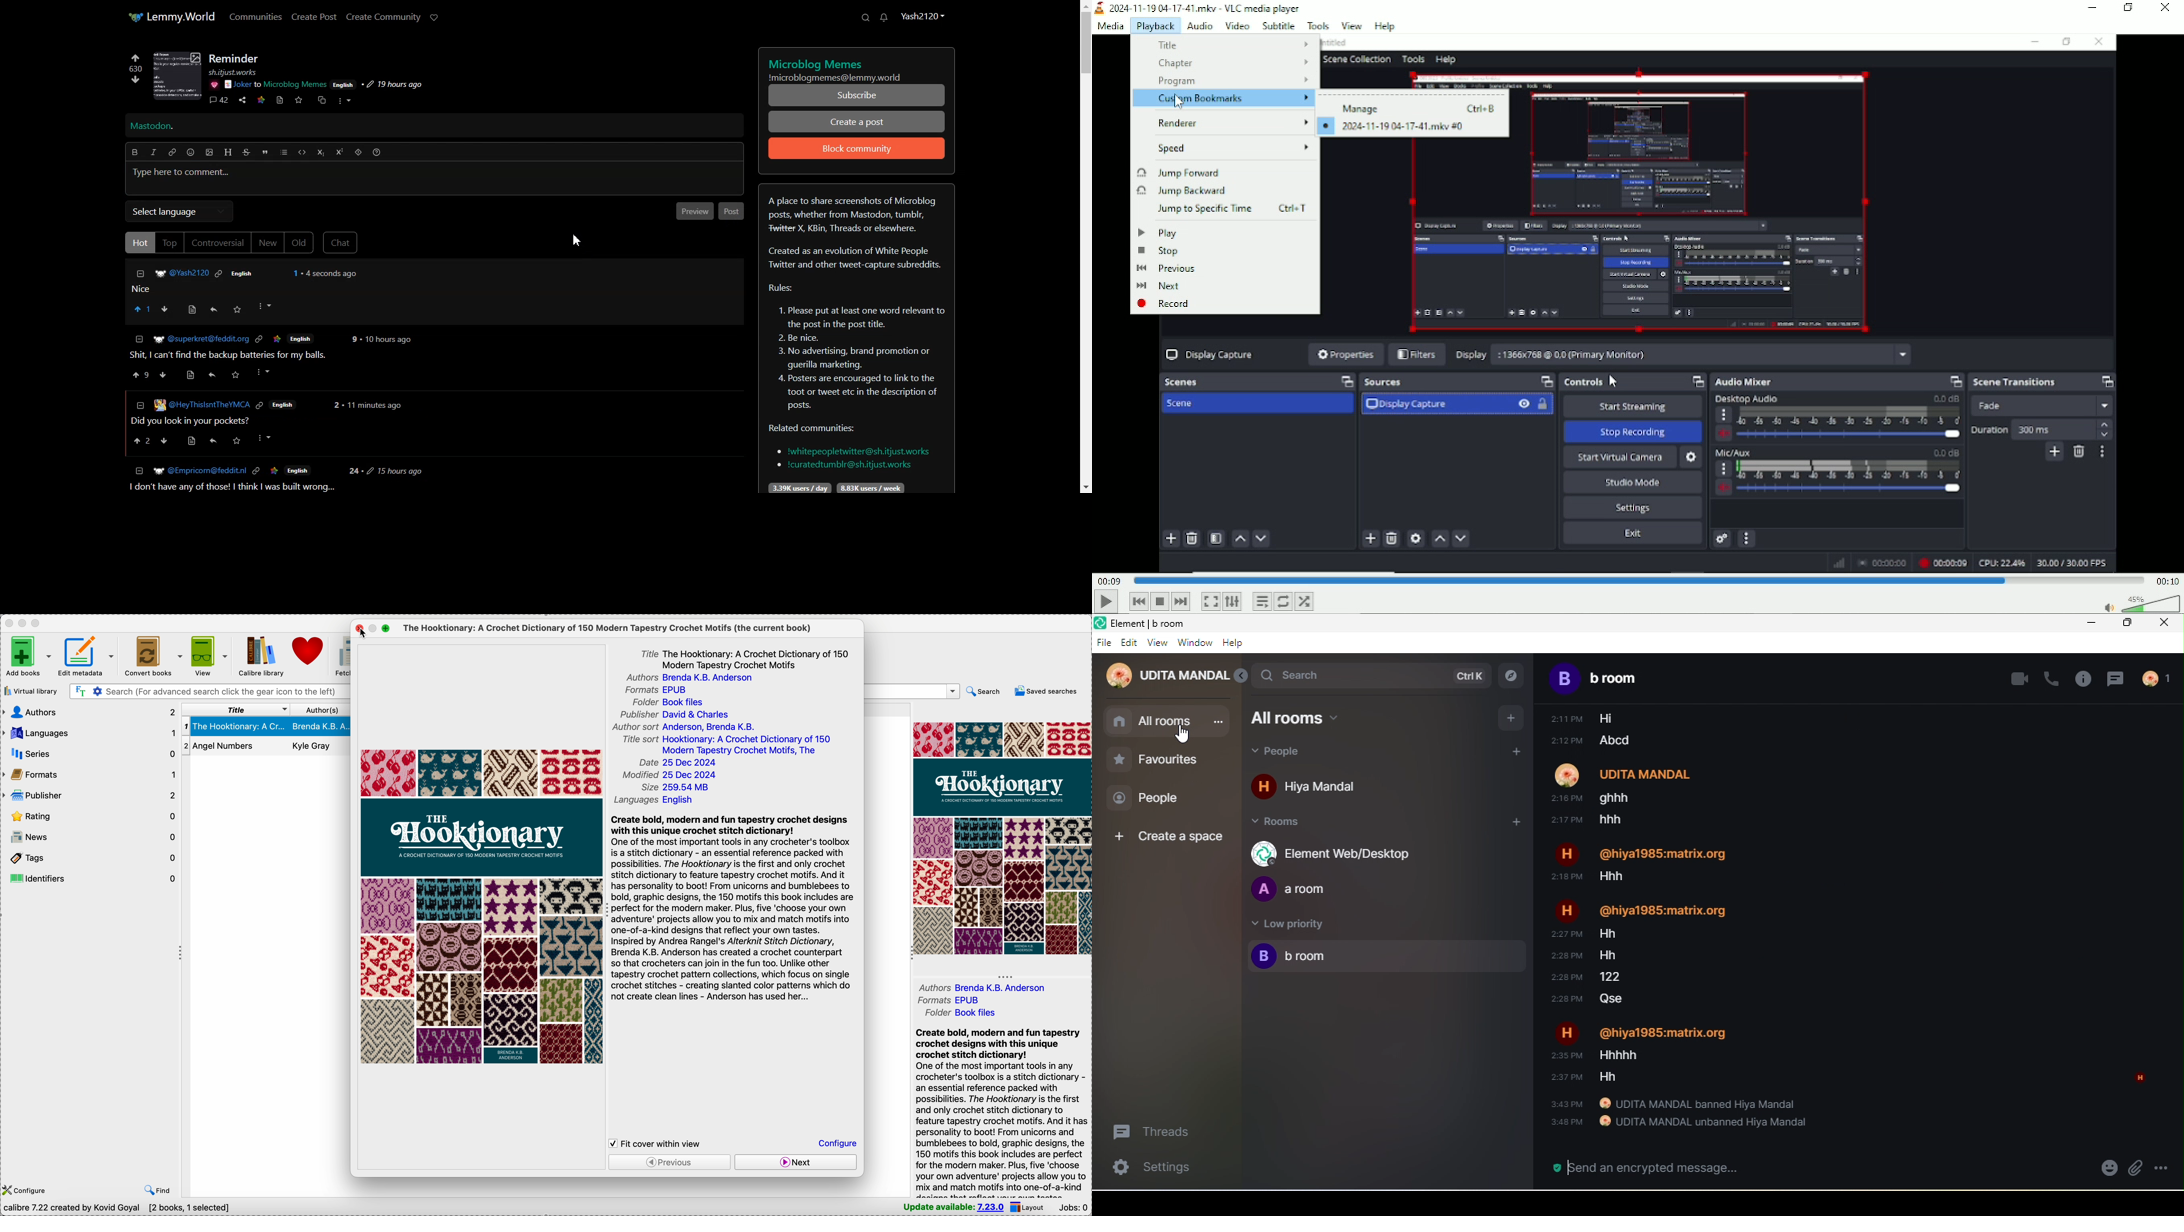 This screenshot has height=1232, width=2184. Describe the element at coordinates (659, 690) in the screenshot. I see `formats` at that location.